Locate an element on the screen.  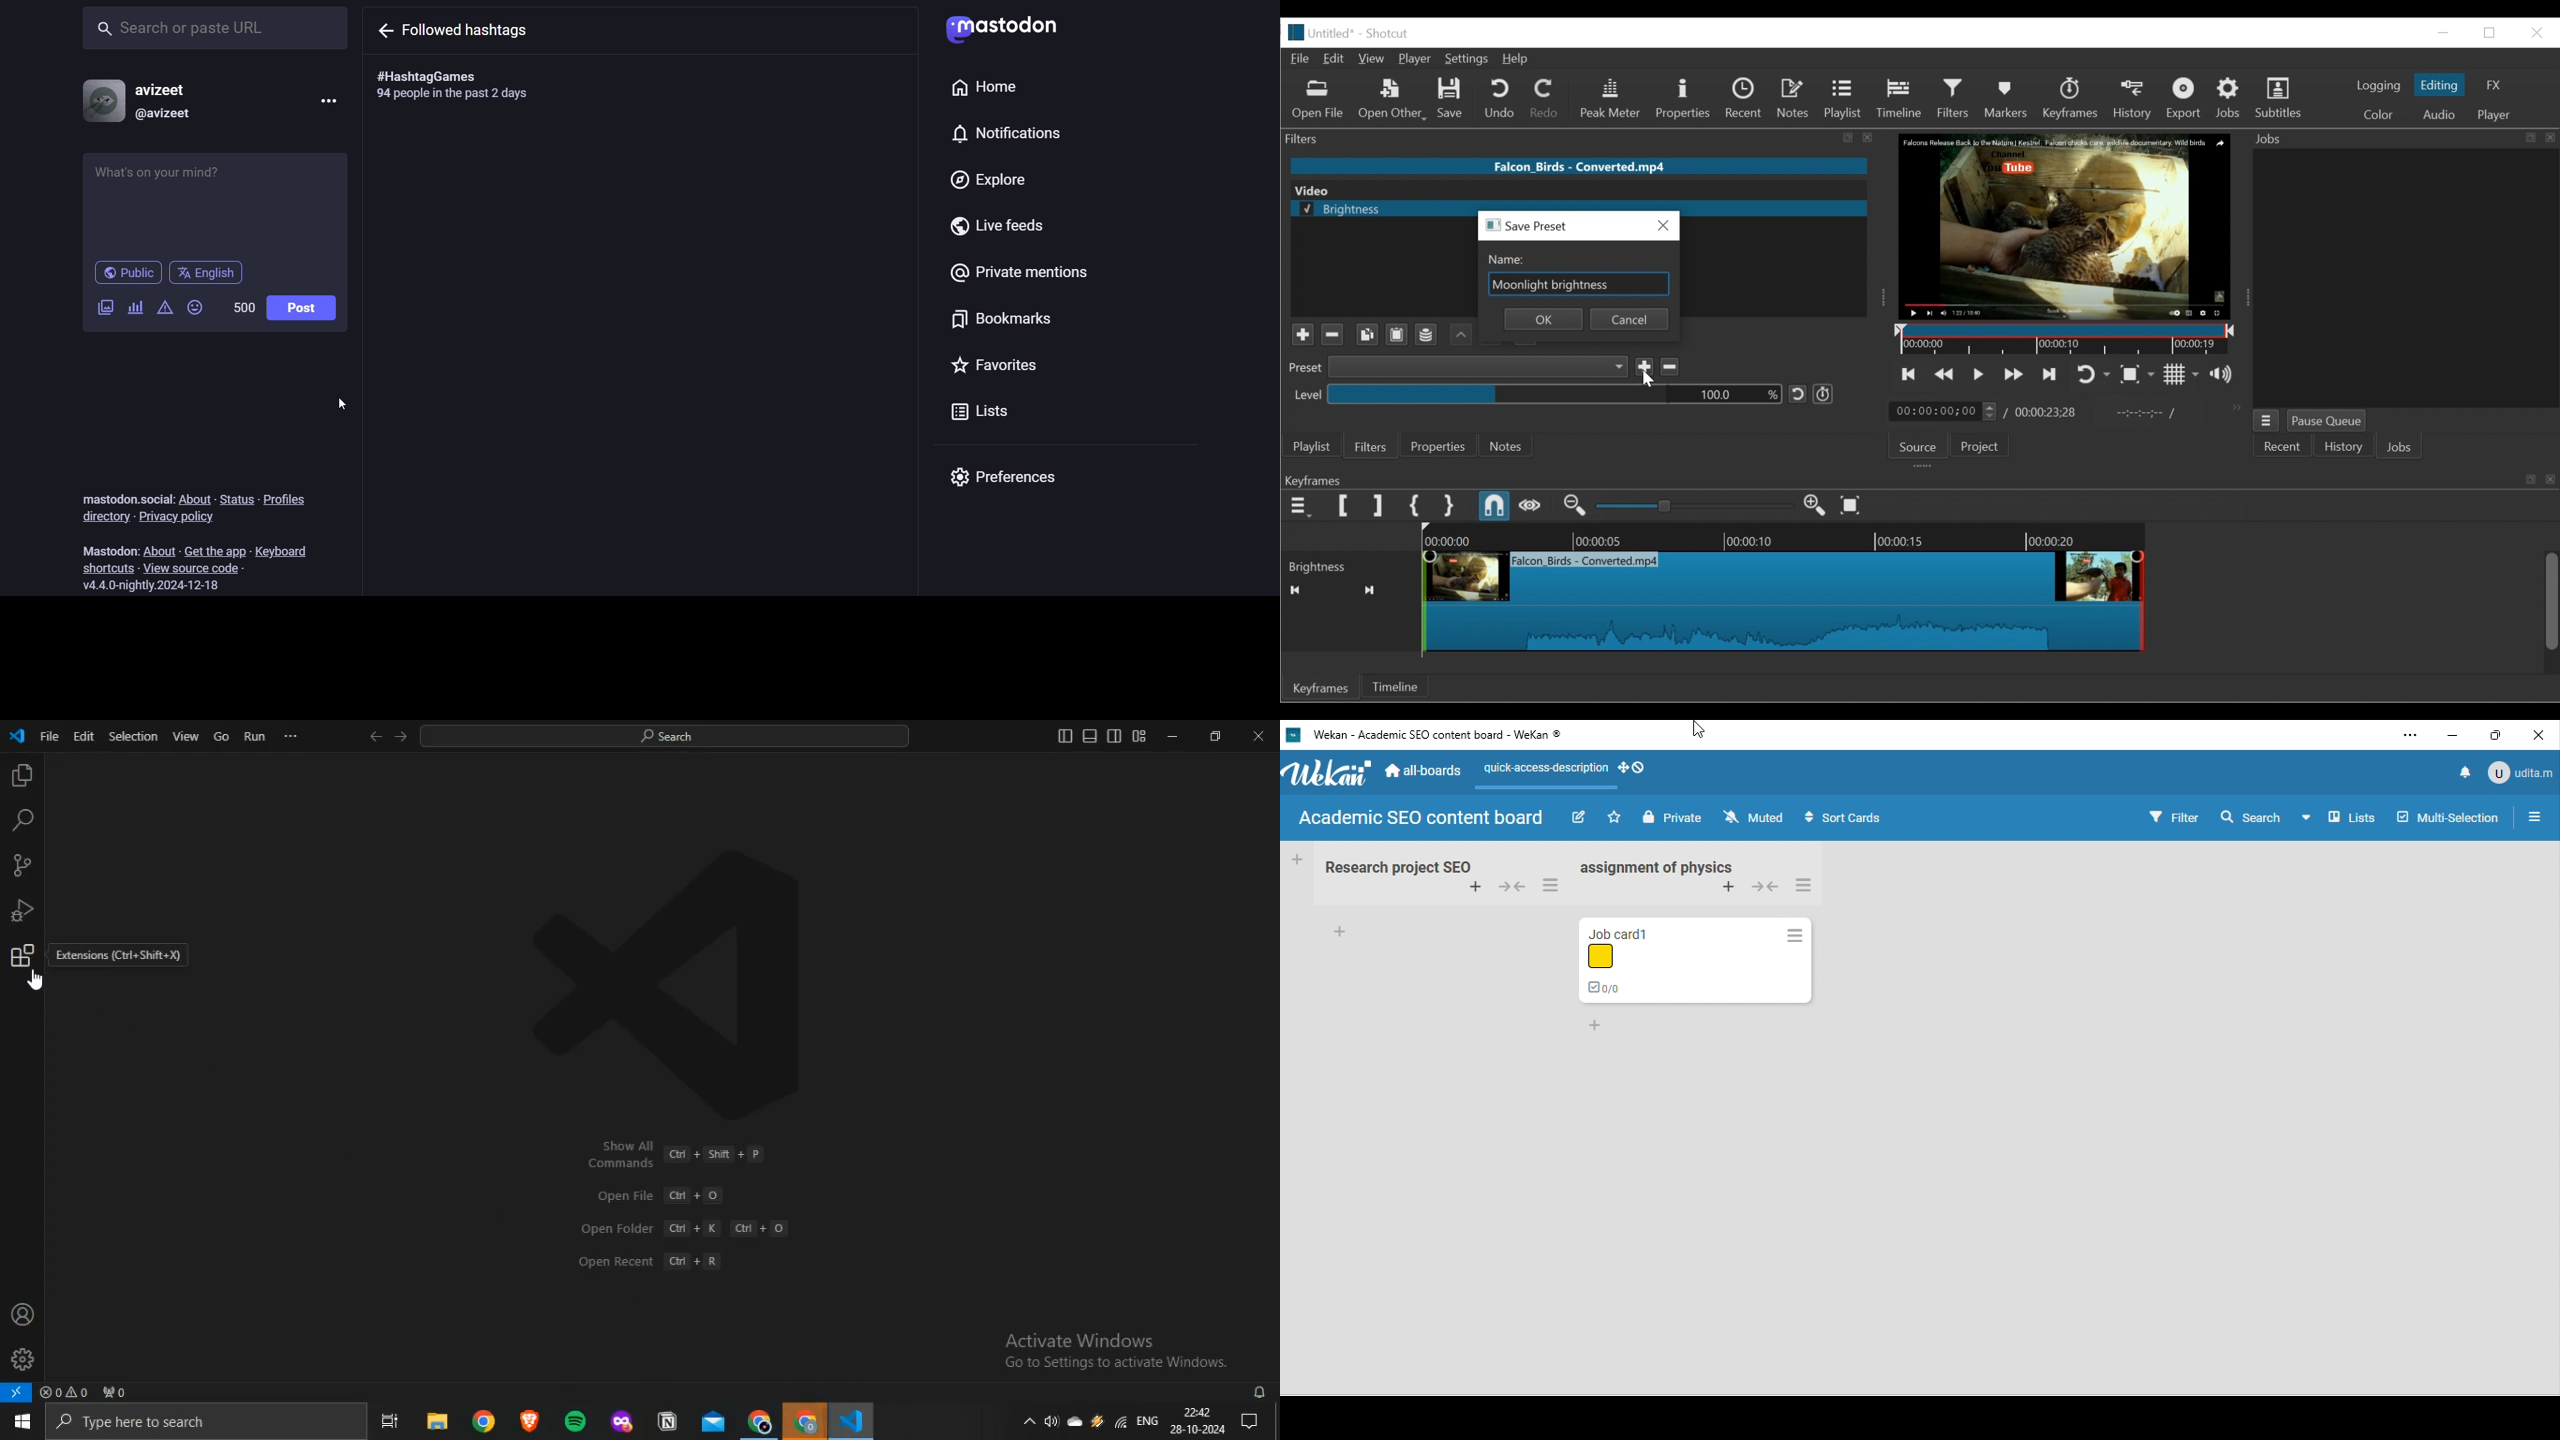
Total Duration is located at coordinates (2046, 413).